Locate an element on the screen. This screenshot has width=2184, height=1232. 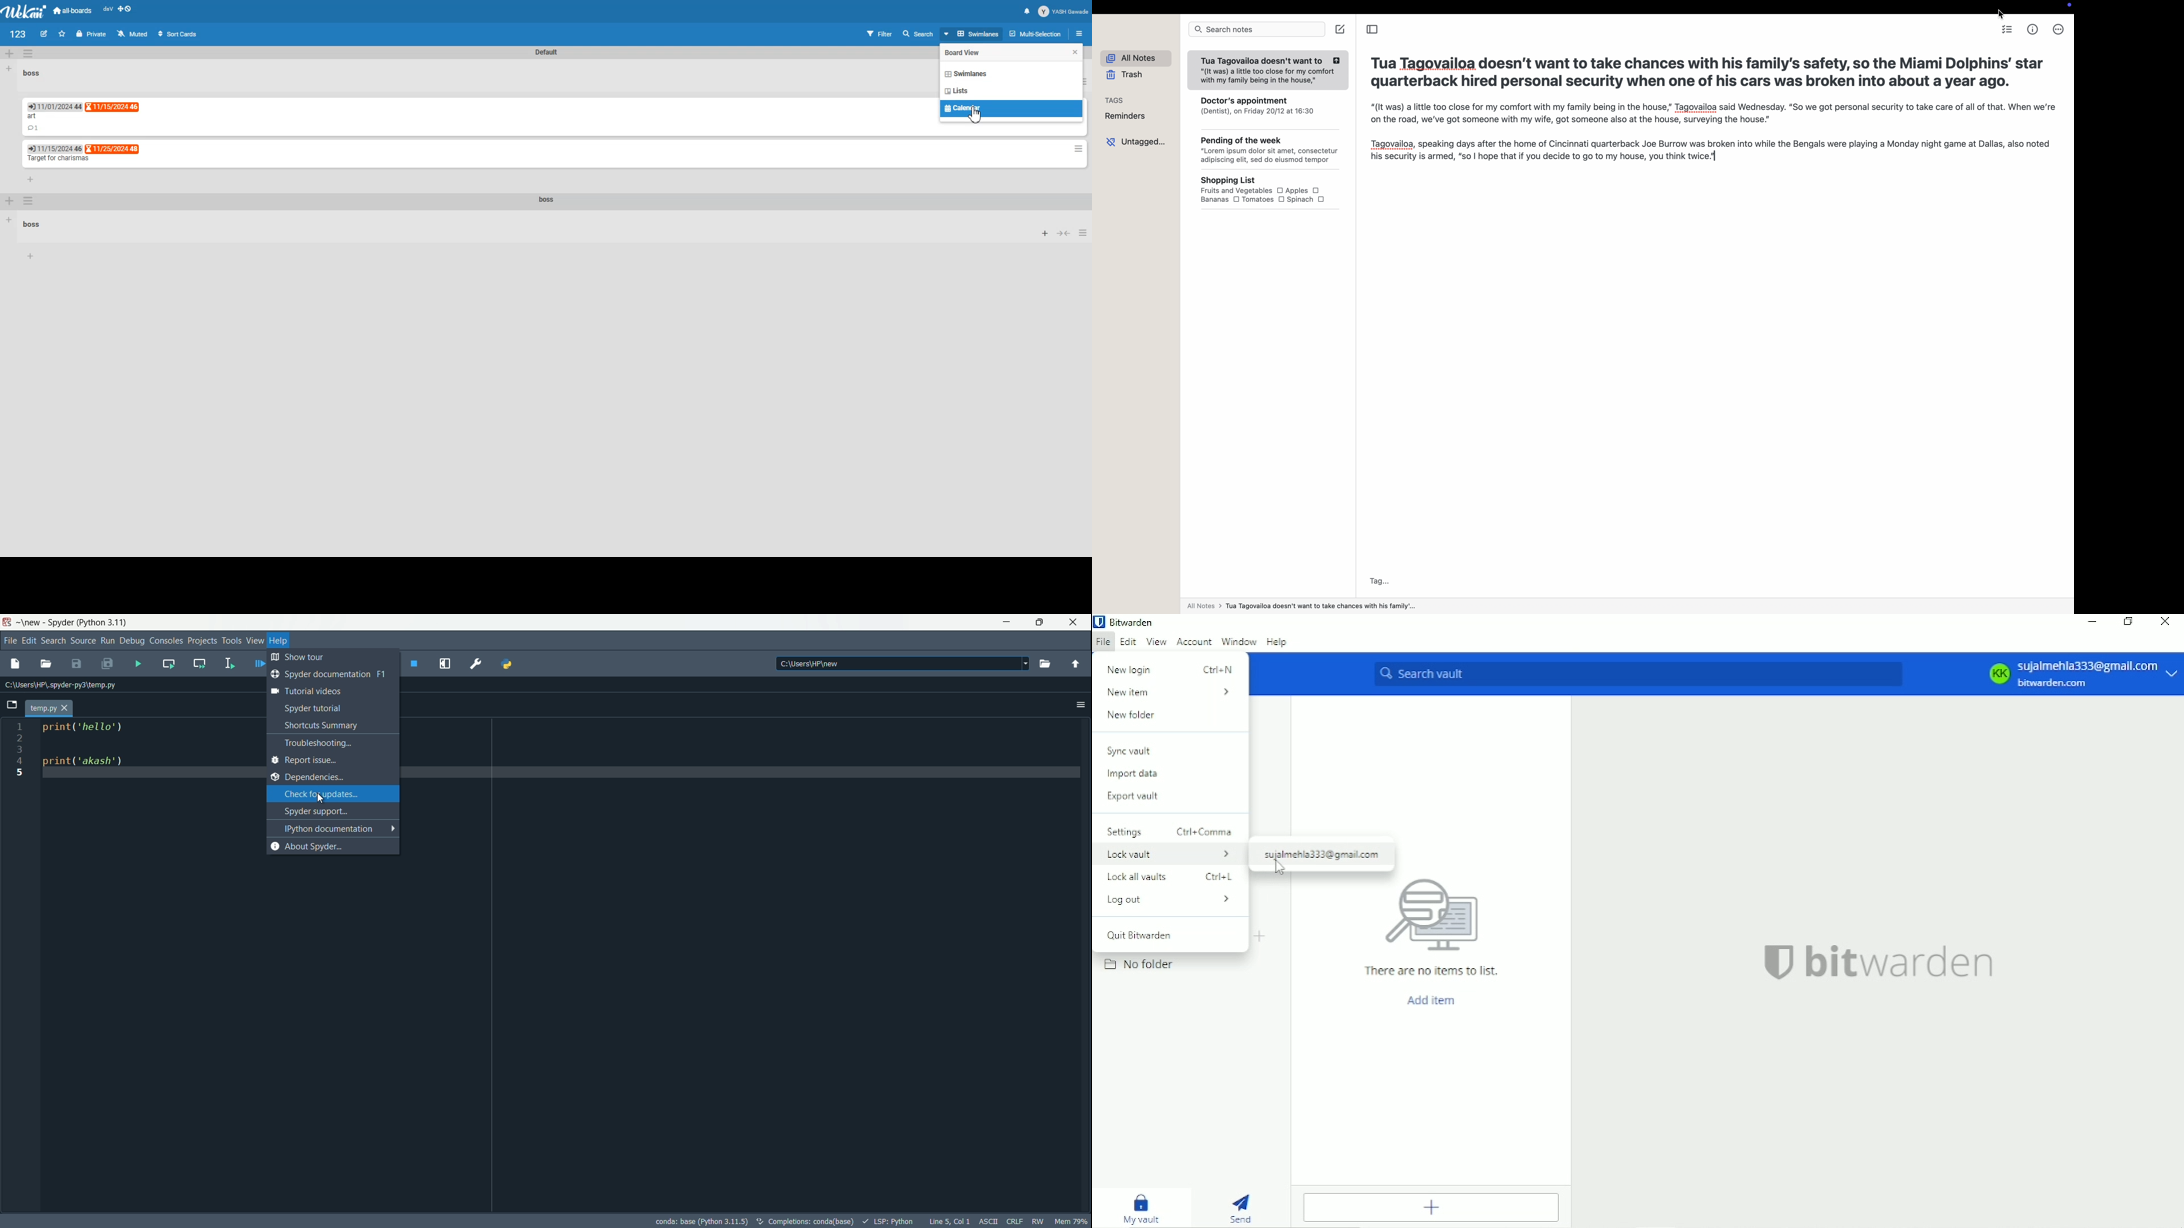
Account is located at coordinates (1194, 643).